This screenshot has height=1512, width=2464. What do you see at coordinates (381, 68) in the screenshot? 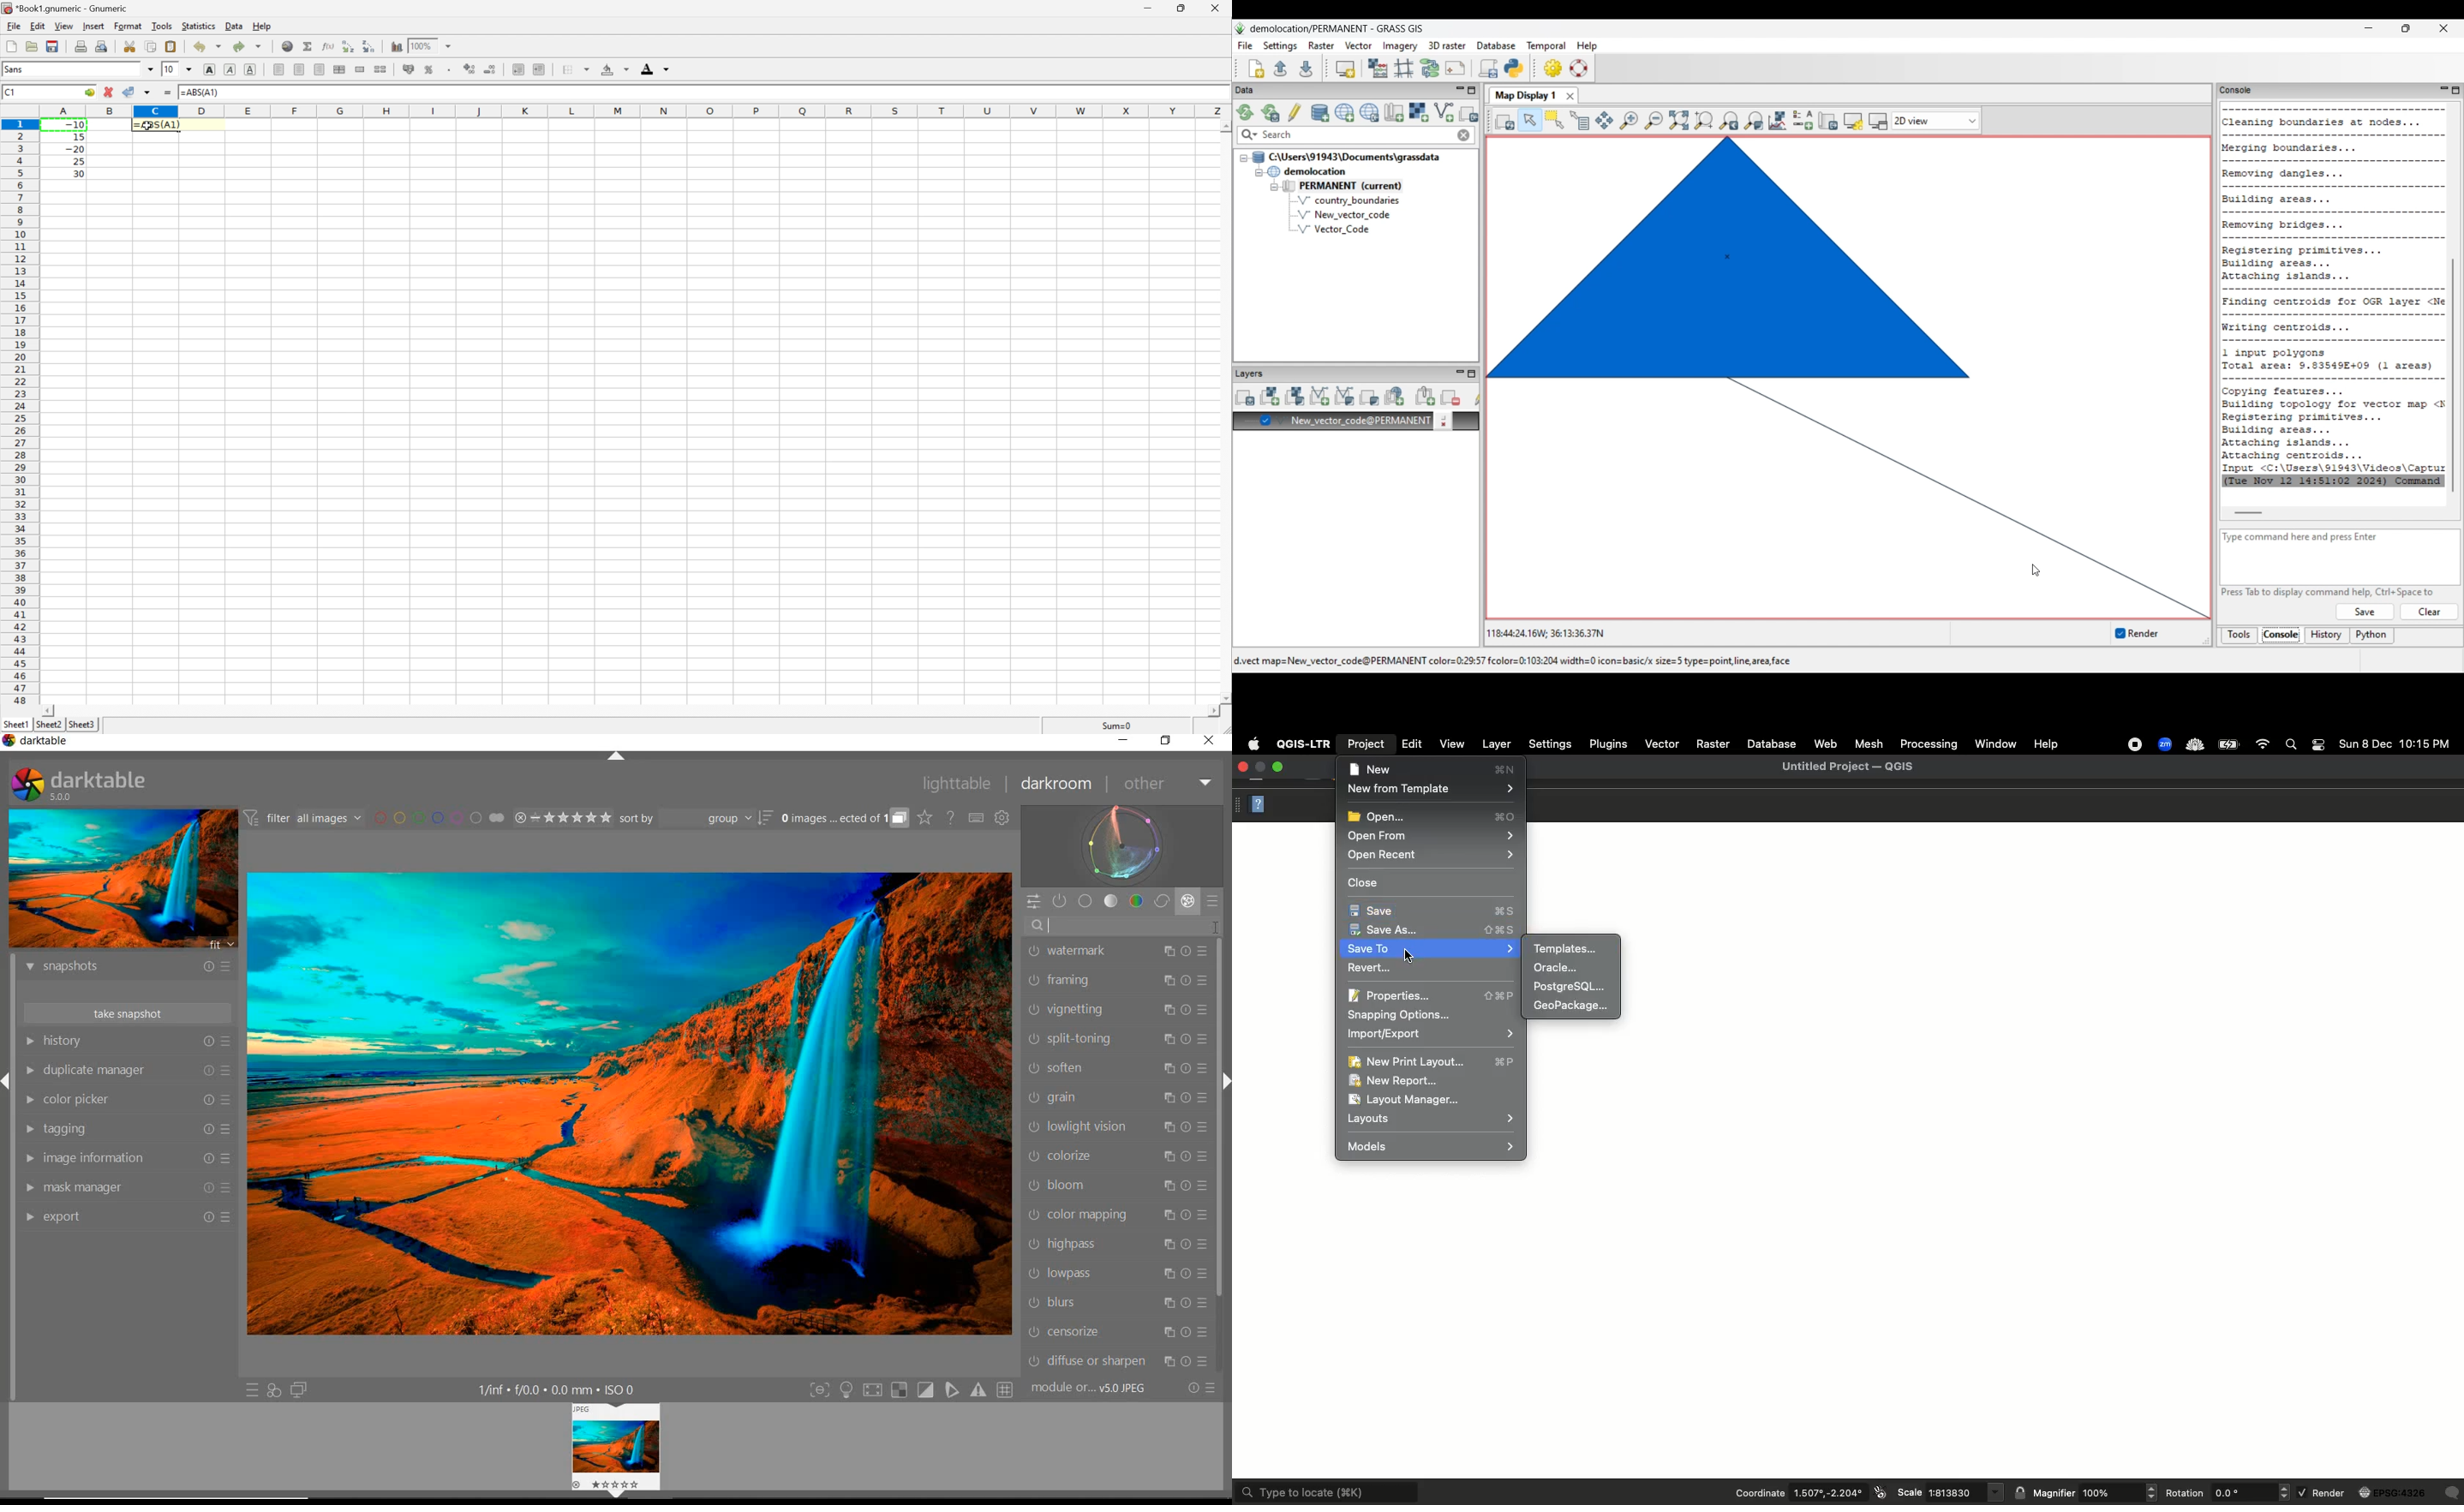
I see `split merged ranges of cells` at bounding box center [381, 68].